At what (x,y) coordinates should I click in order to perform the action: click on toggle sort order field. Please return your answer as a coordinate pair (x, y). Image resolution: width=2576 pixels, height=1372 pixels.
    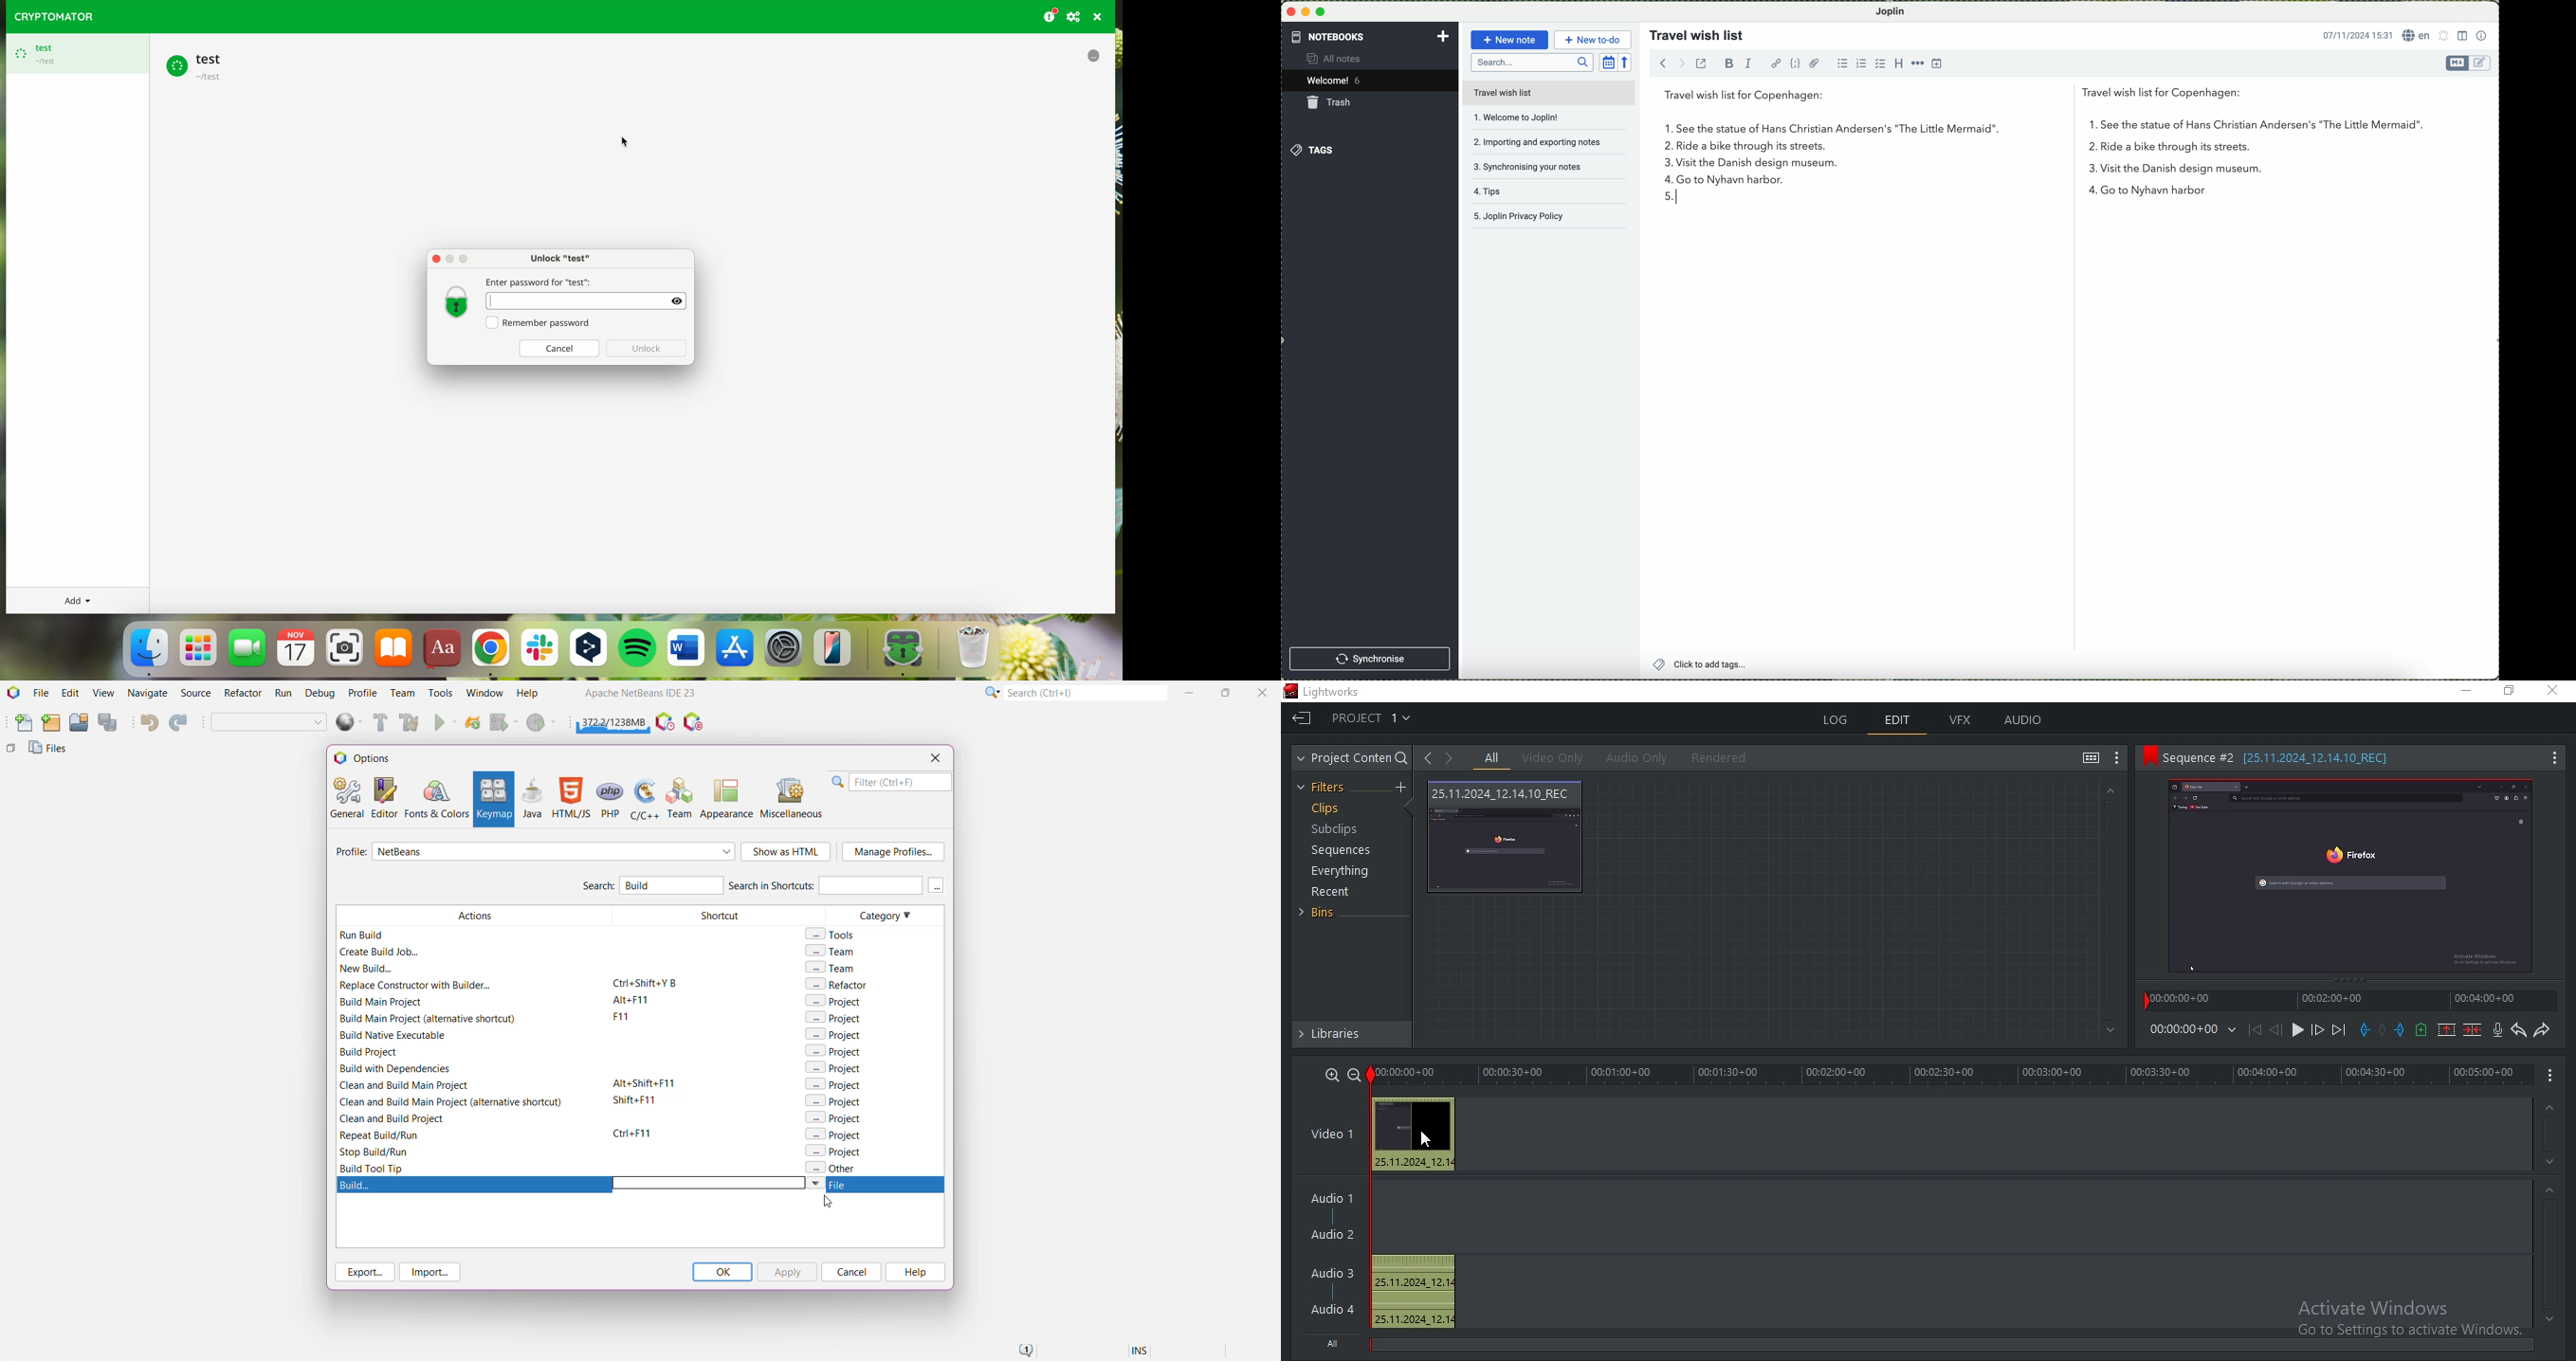
    Looking at the image, I should click on (1608, 62).